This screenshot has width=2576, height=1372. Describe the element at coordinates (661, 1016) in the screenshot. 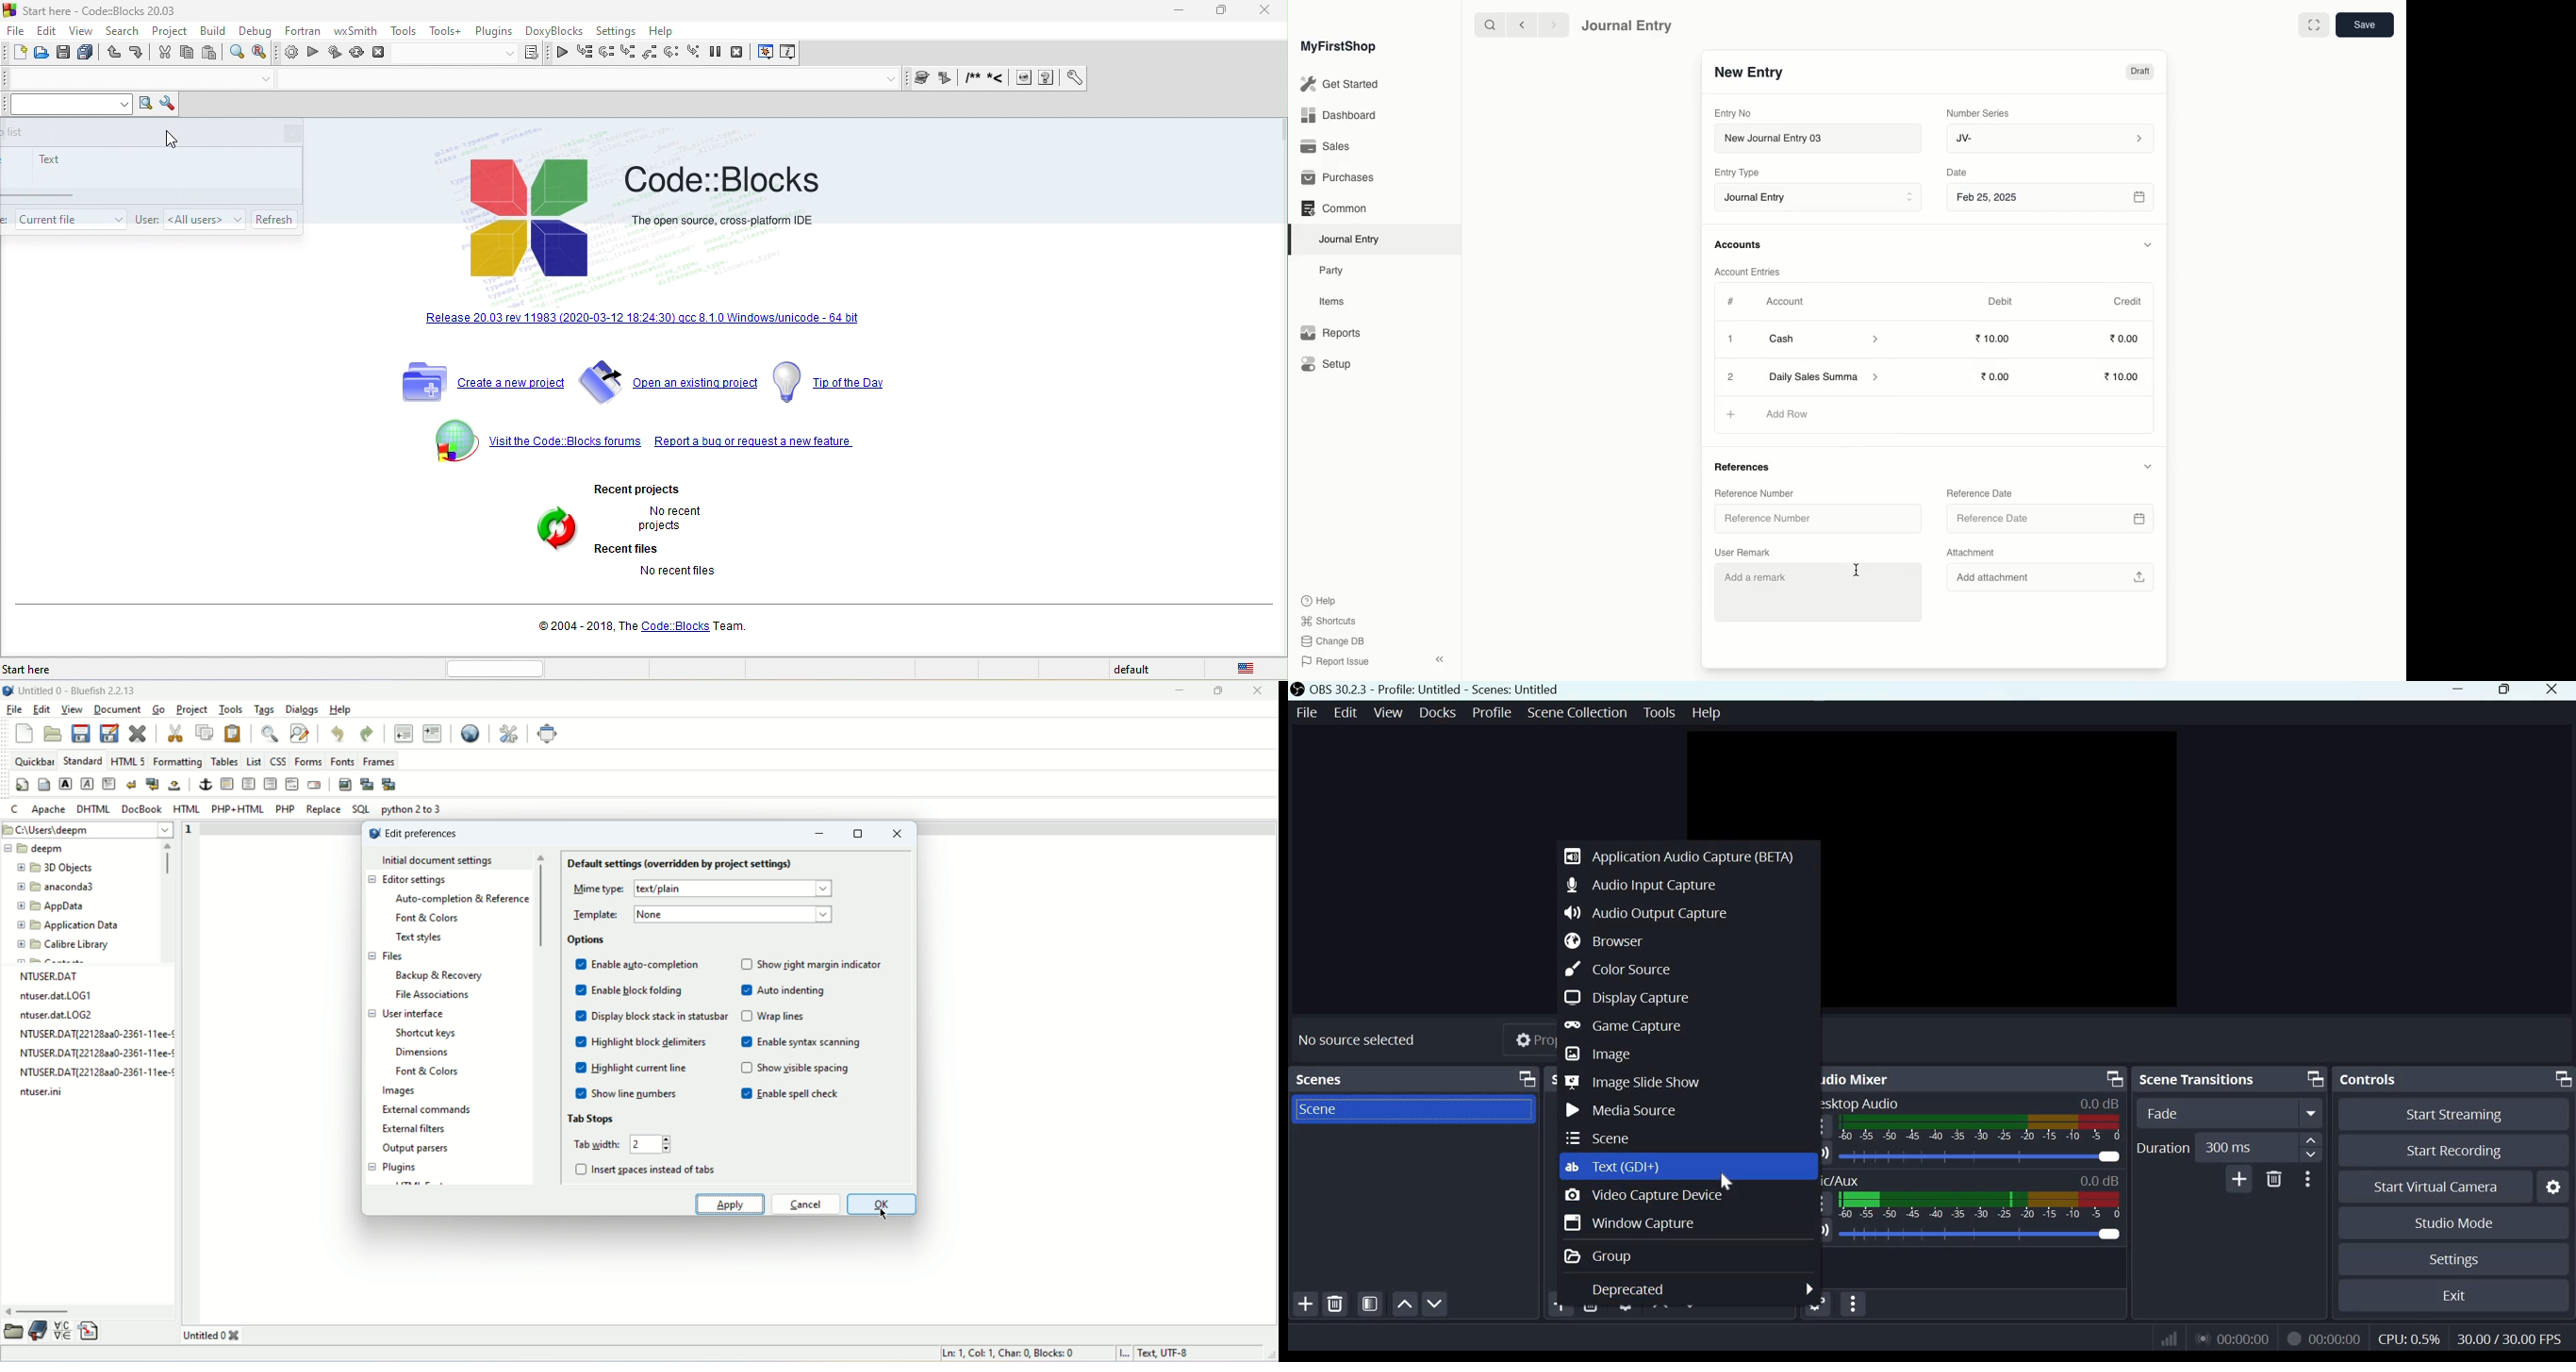

I see `display blocks` at that location.